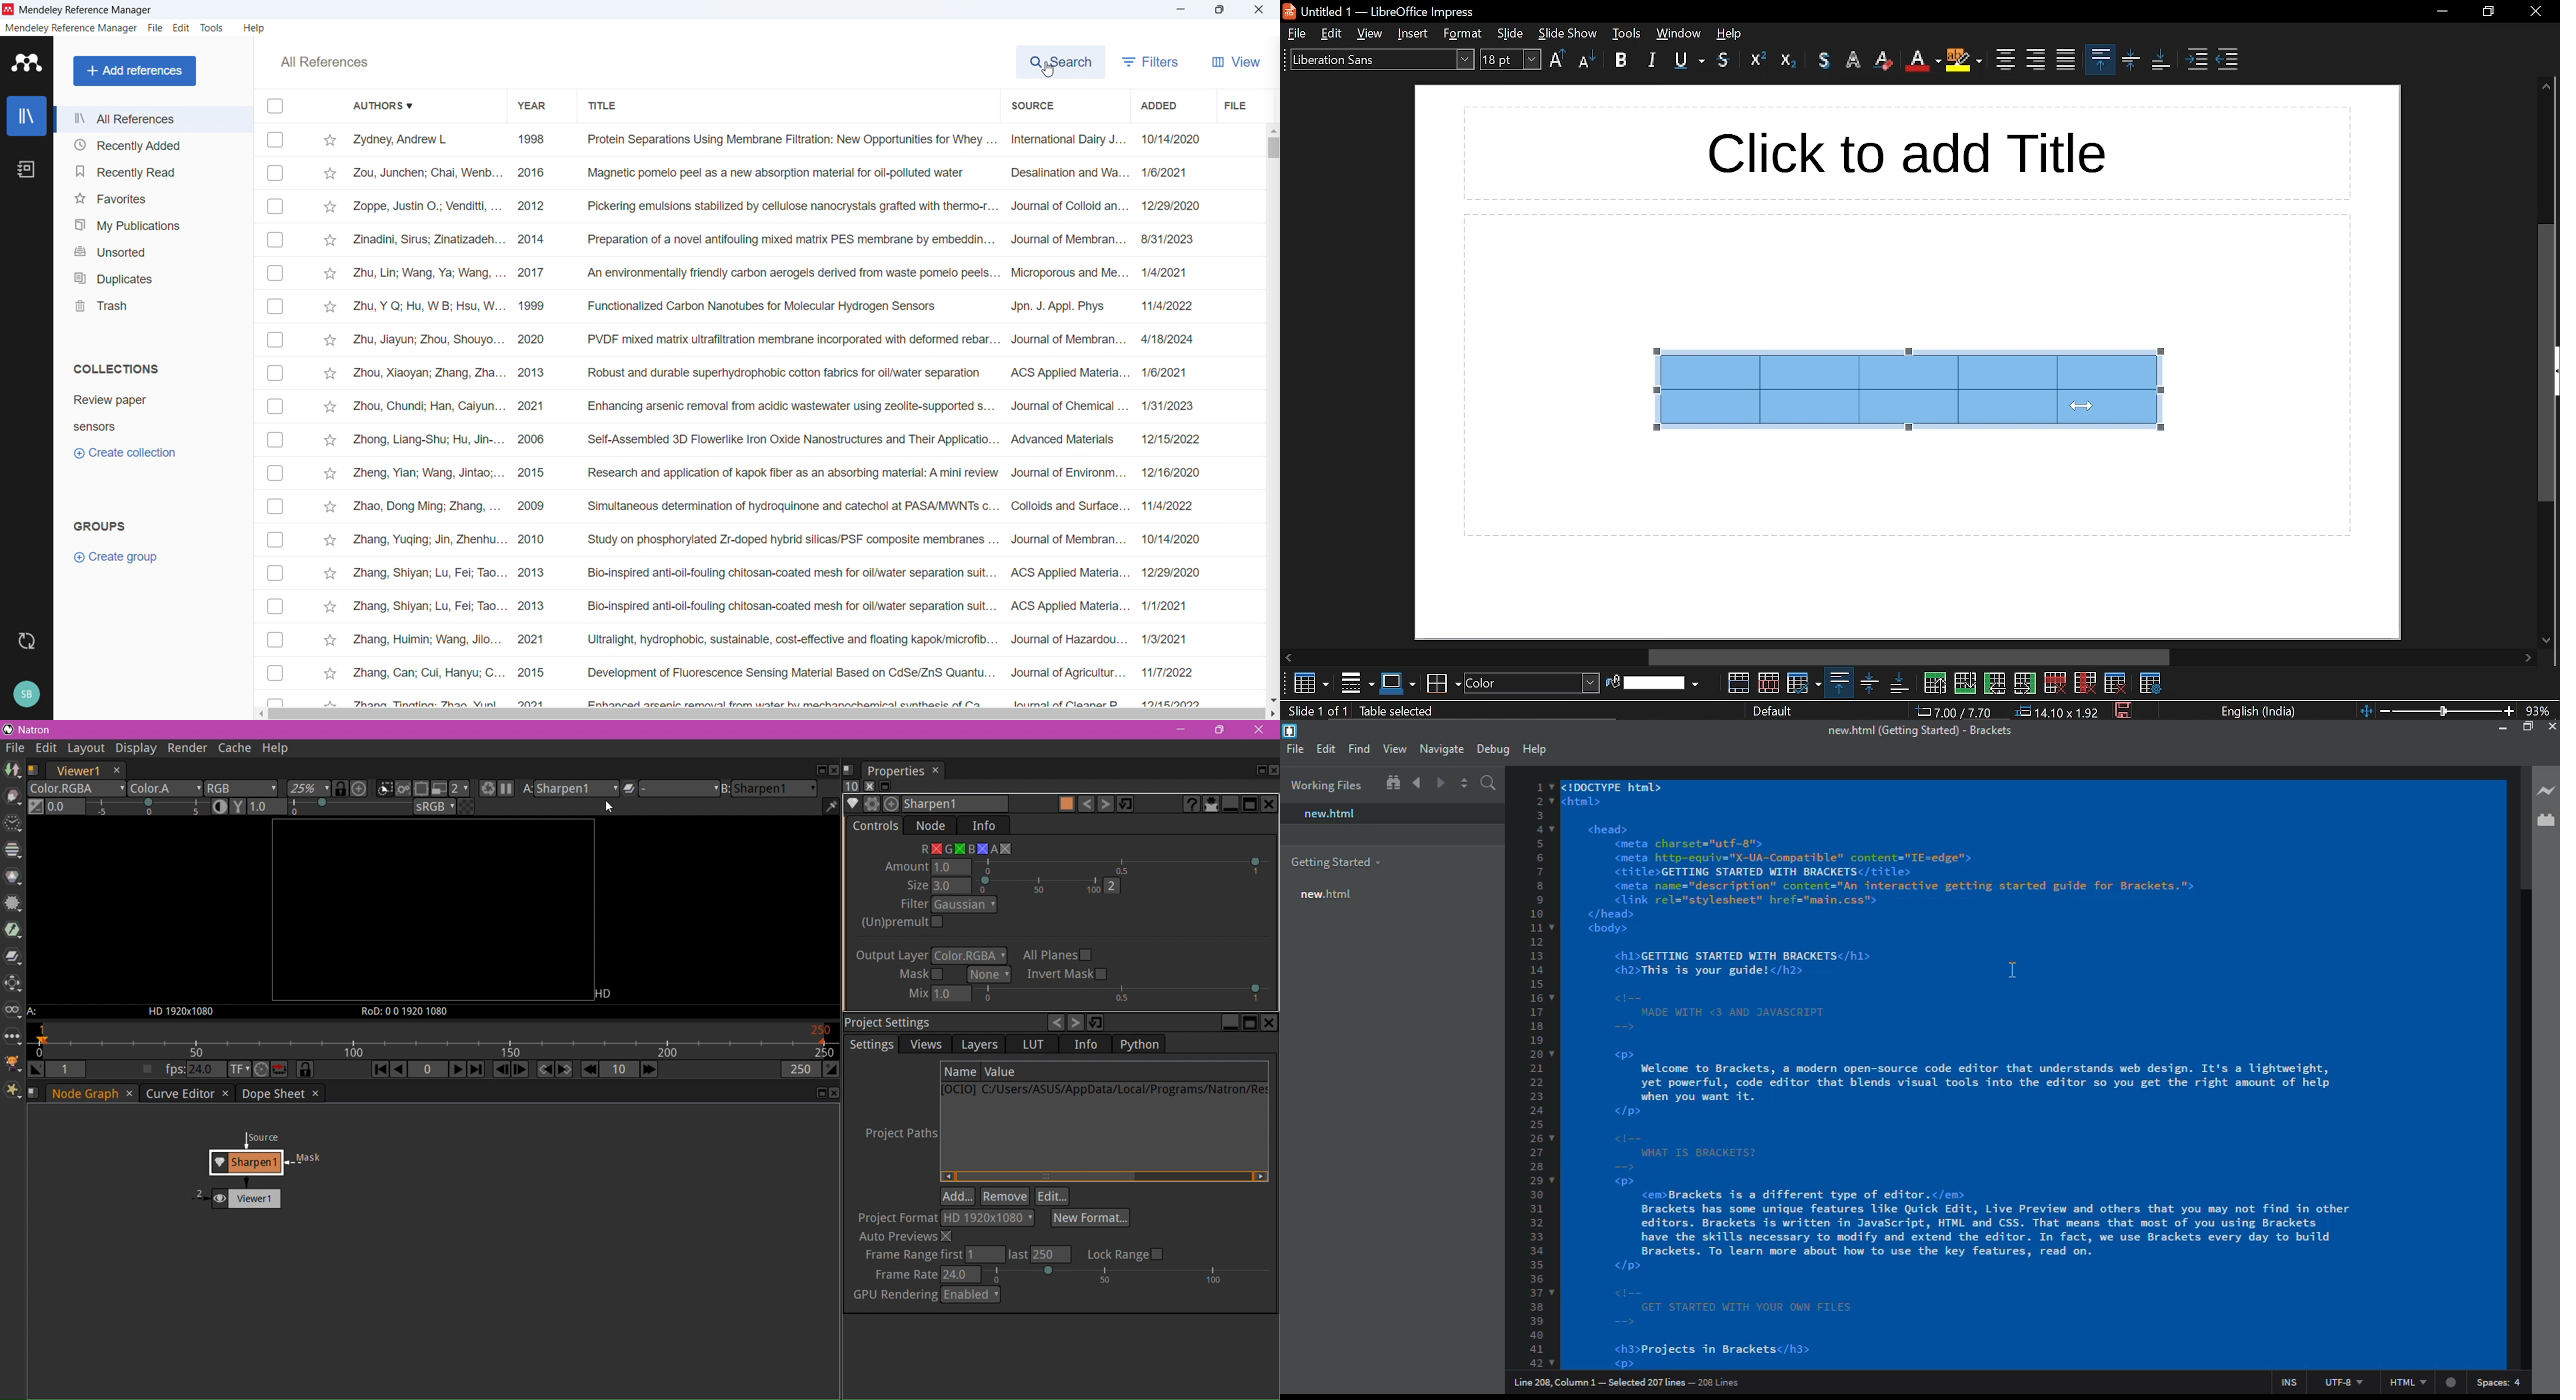 This screenshot has width=2576, height=1400. What do you see at coordinates (1337, 861) in the screenshot?
I see `getting started` at bounding box center [1337, 861].